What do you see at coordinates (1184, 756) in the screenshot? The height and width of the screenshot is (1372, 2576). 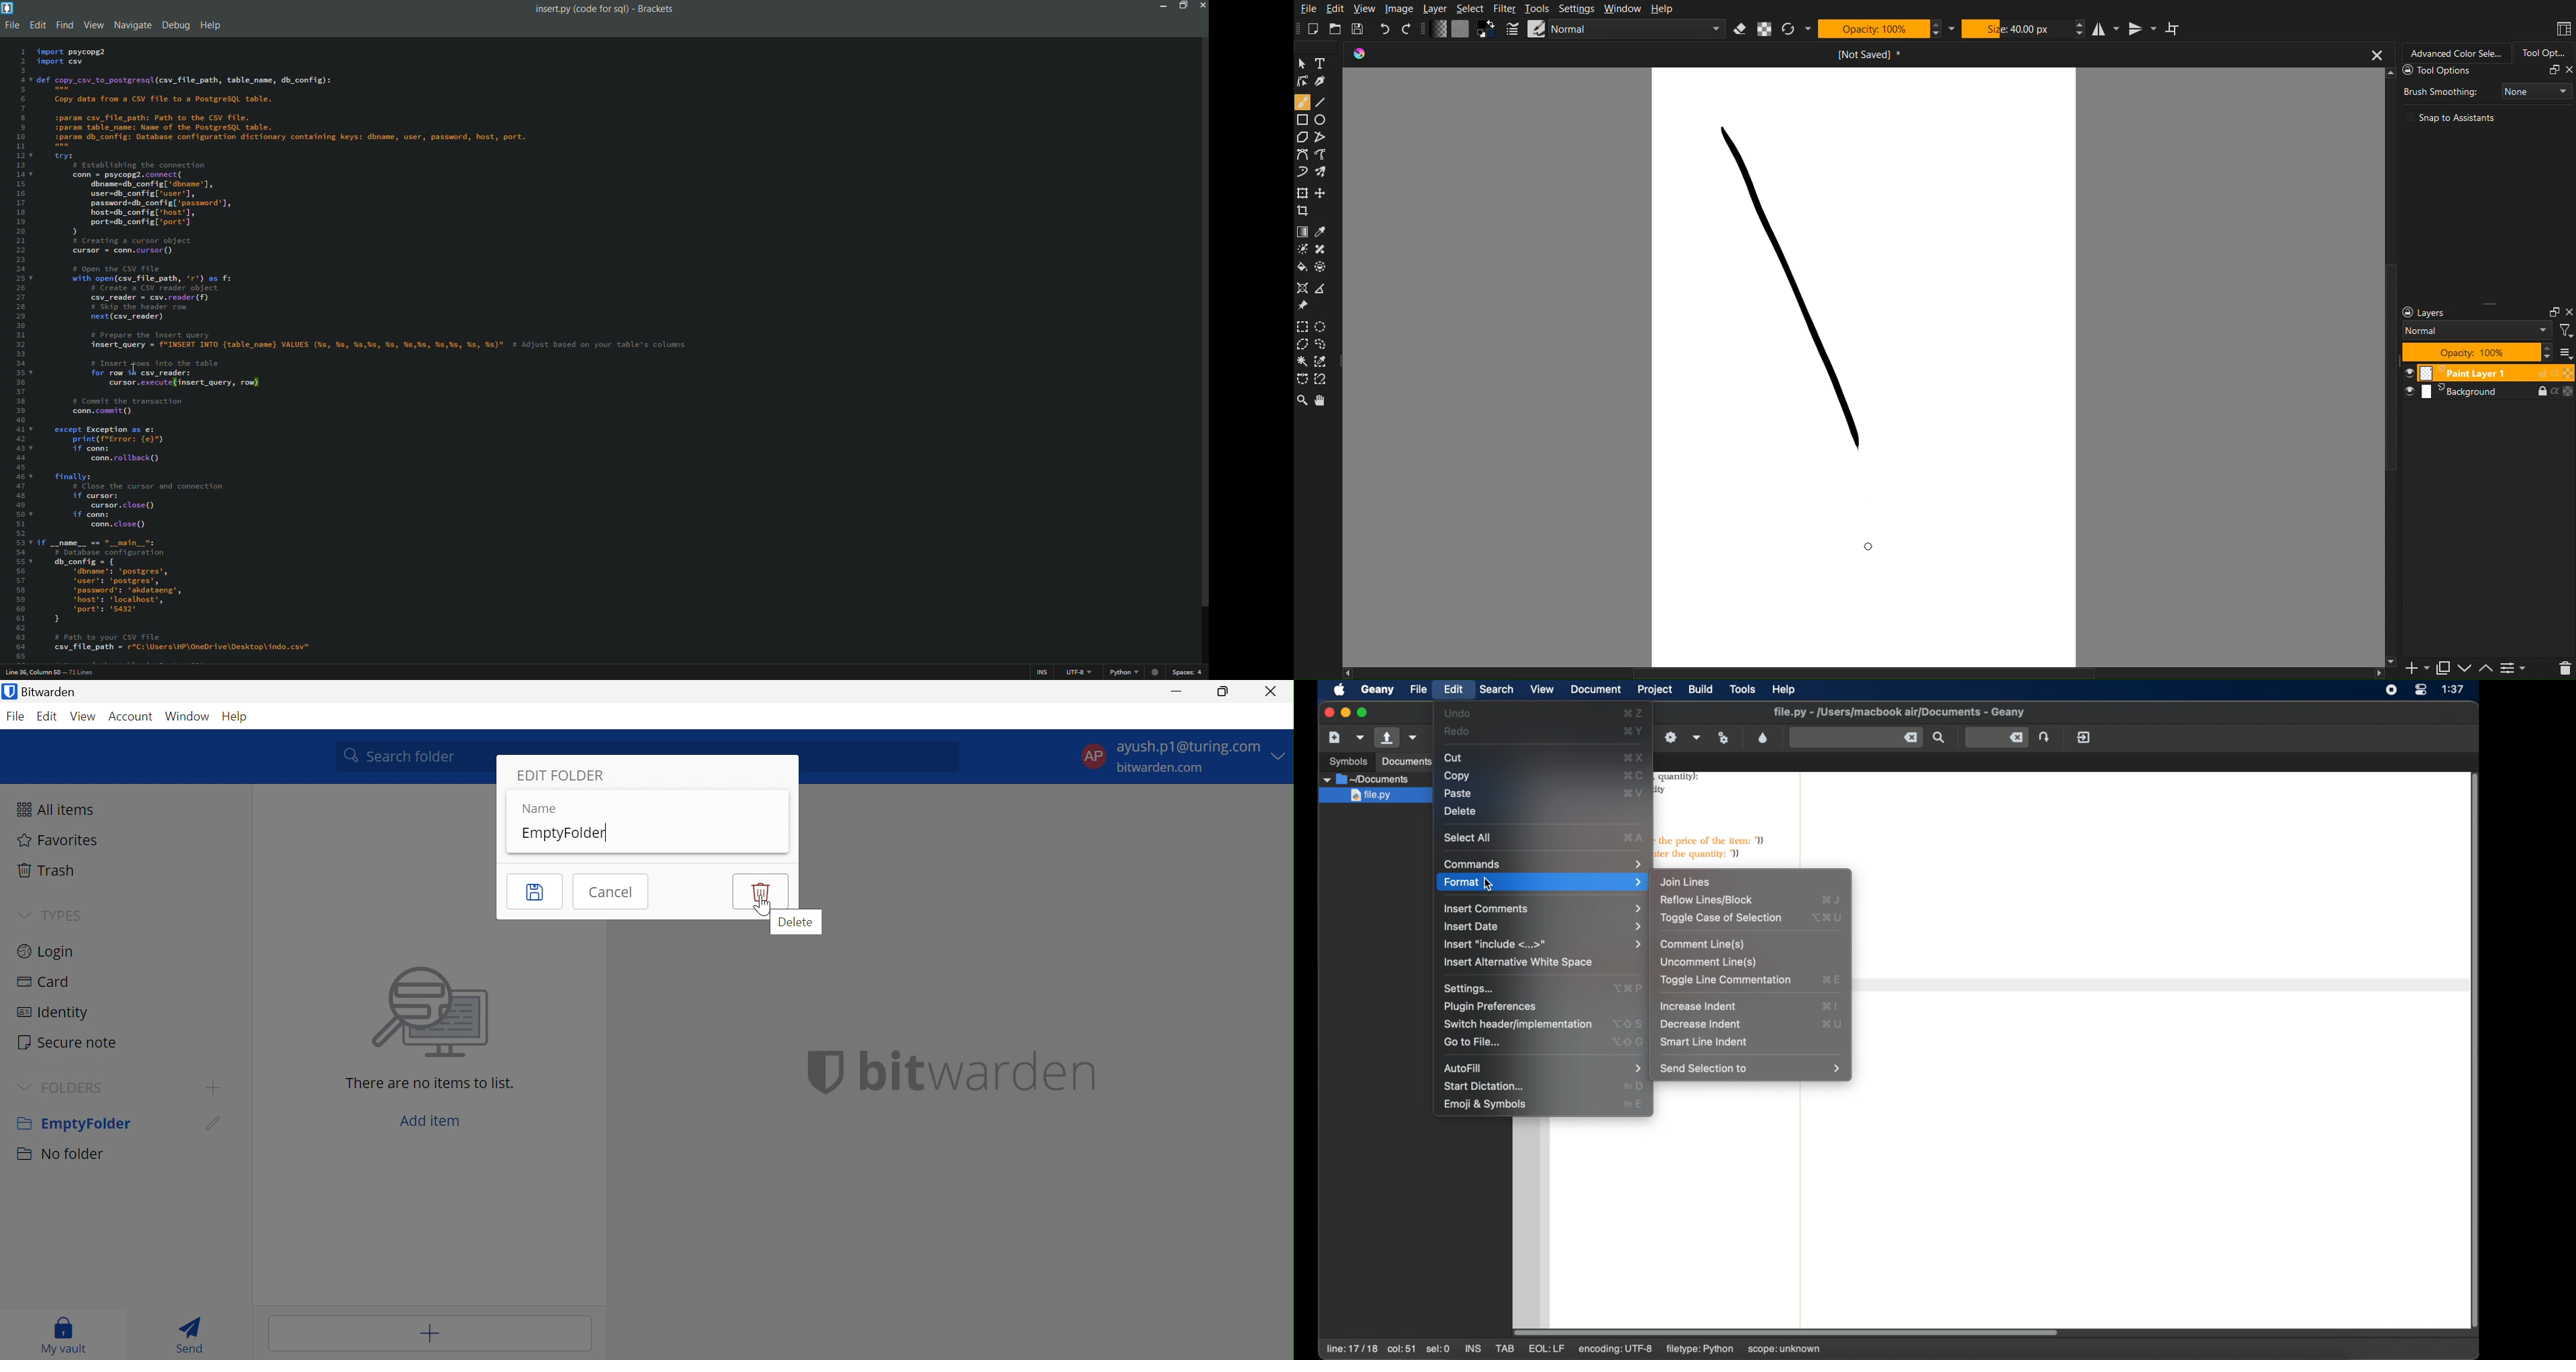 I see `Account options` at bounding box center [1184, 756].